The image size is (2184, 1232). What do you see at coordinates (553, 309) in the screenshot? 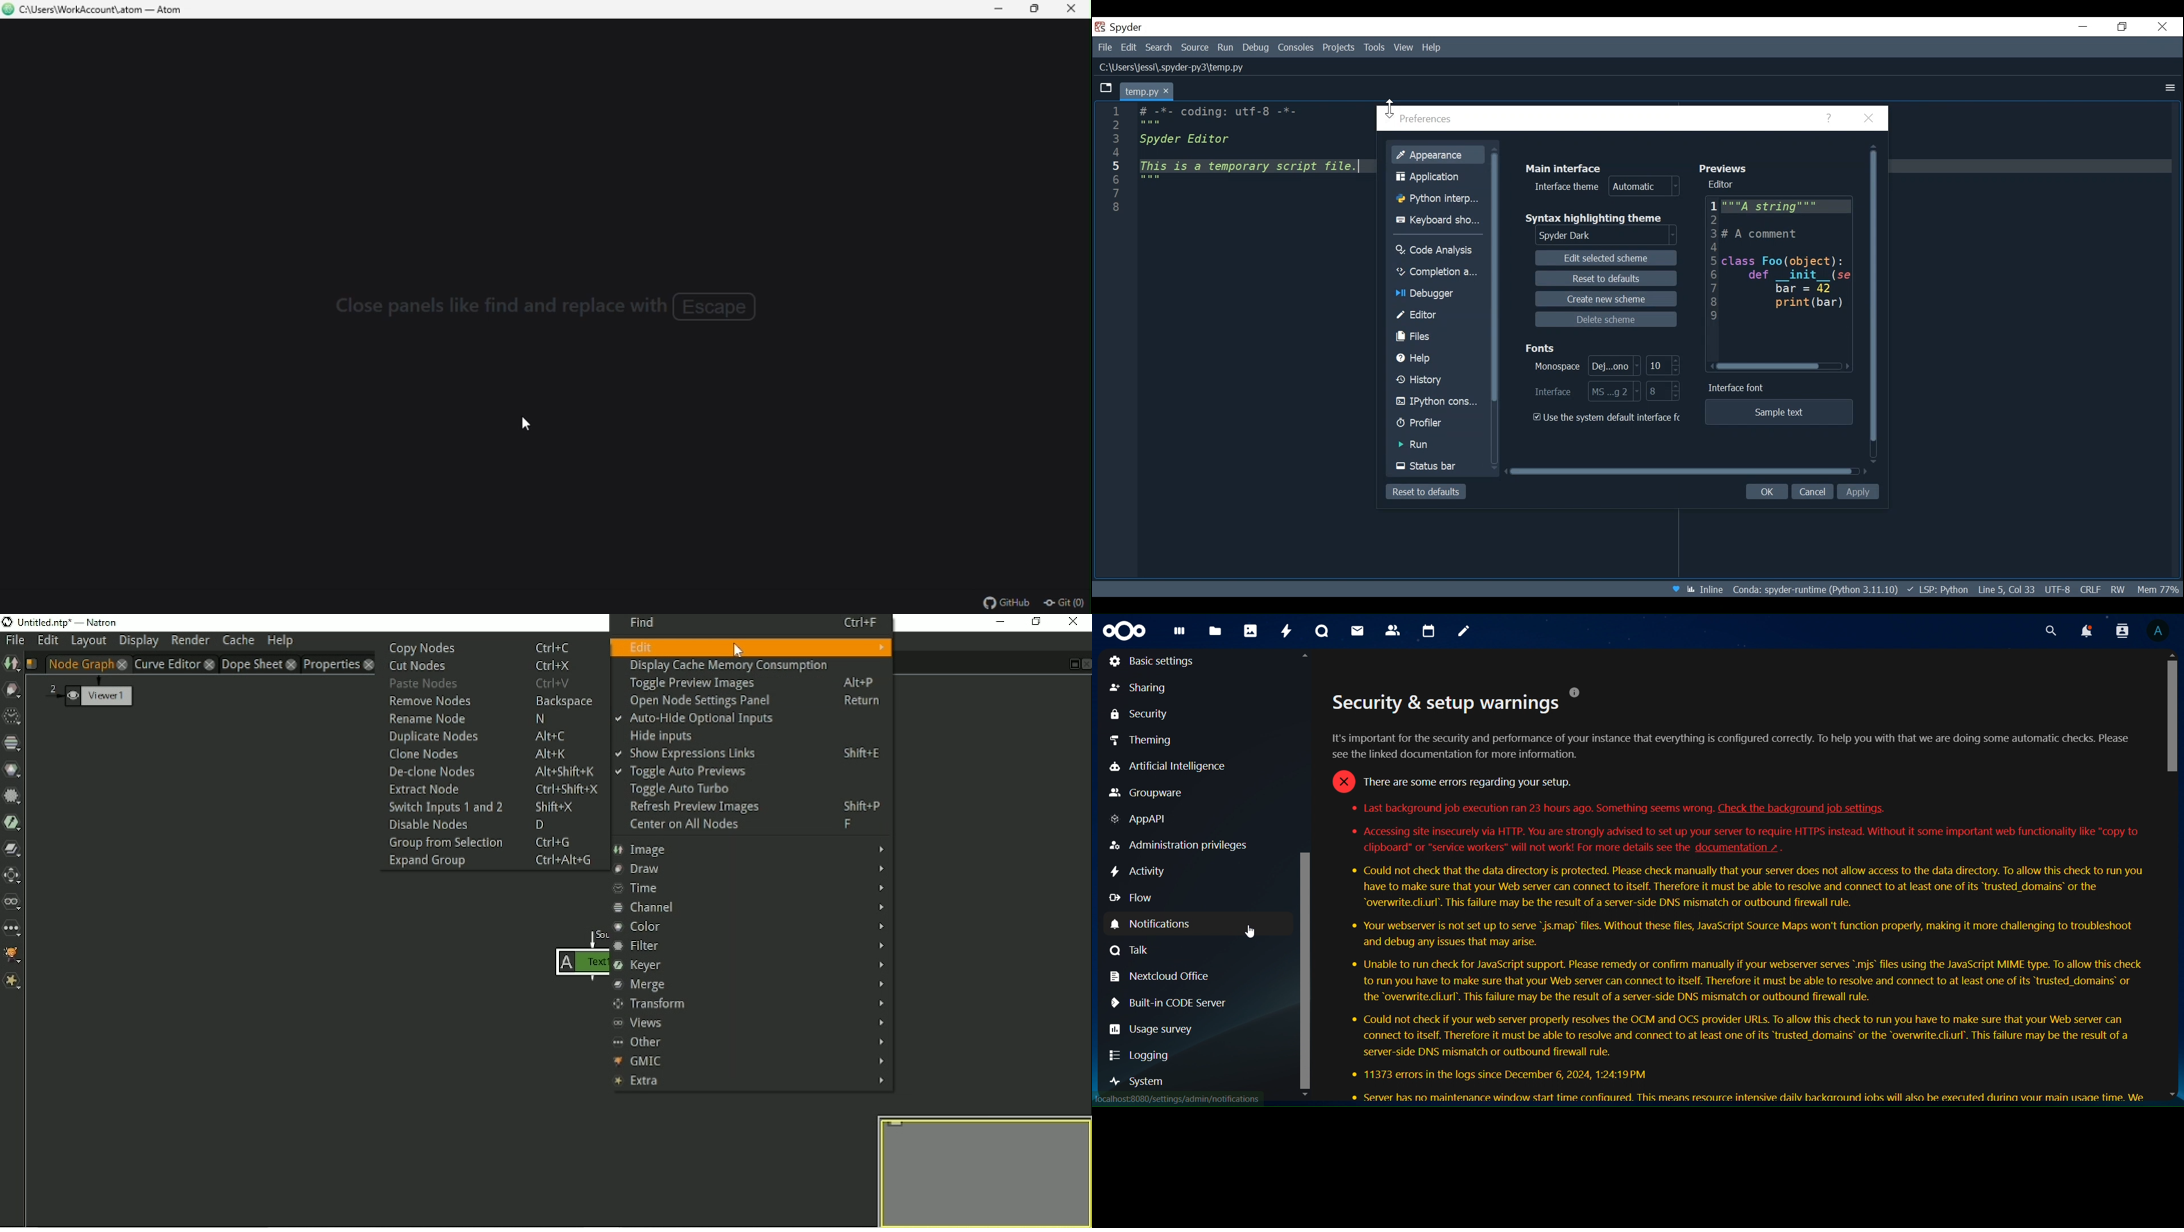
I see `Close panels like find and replace with [ Escape|` at bounding box center [553, 309].